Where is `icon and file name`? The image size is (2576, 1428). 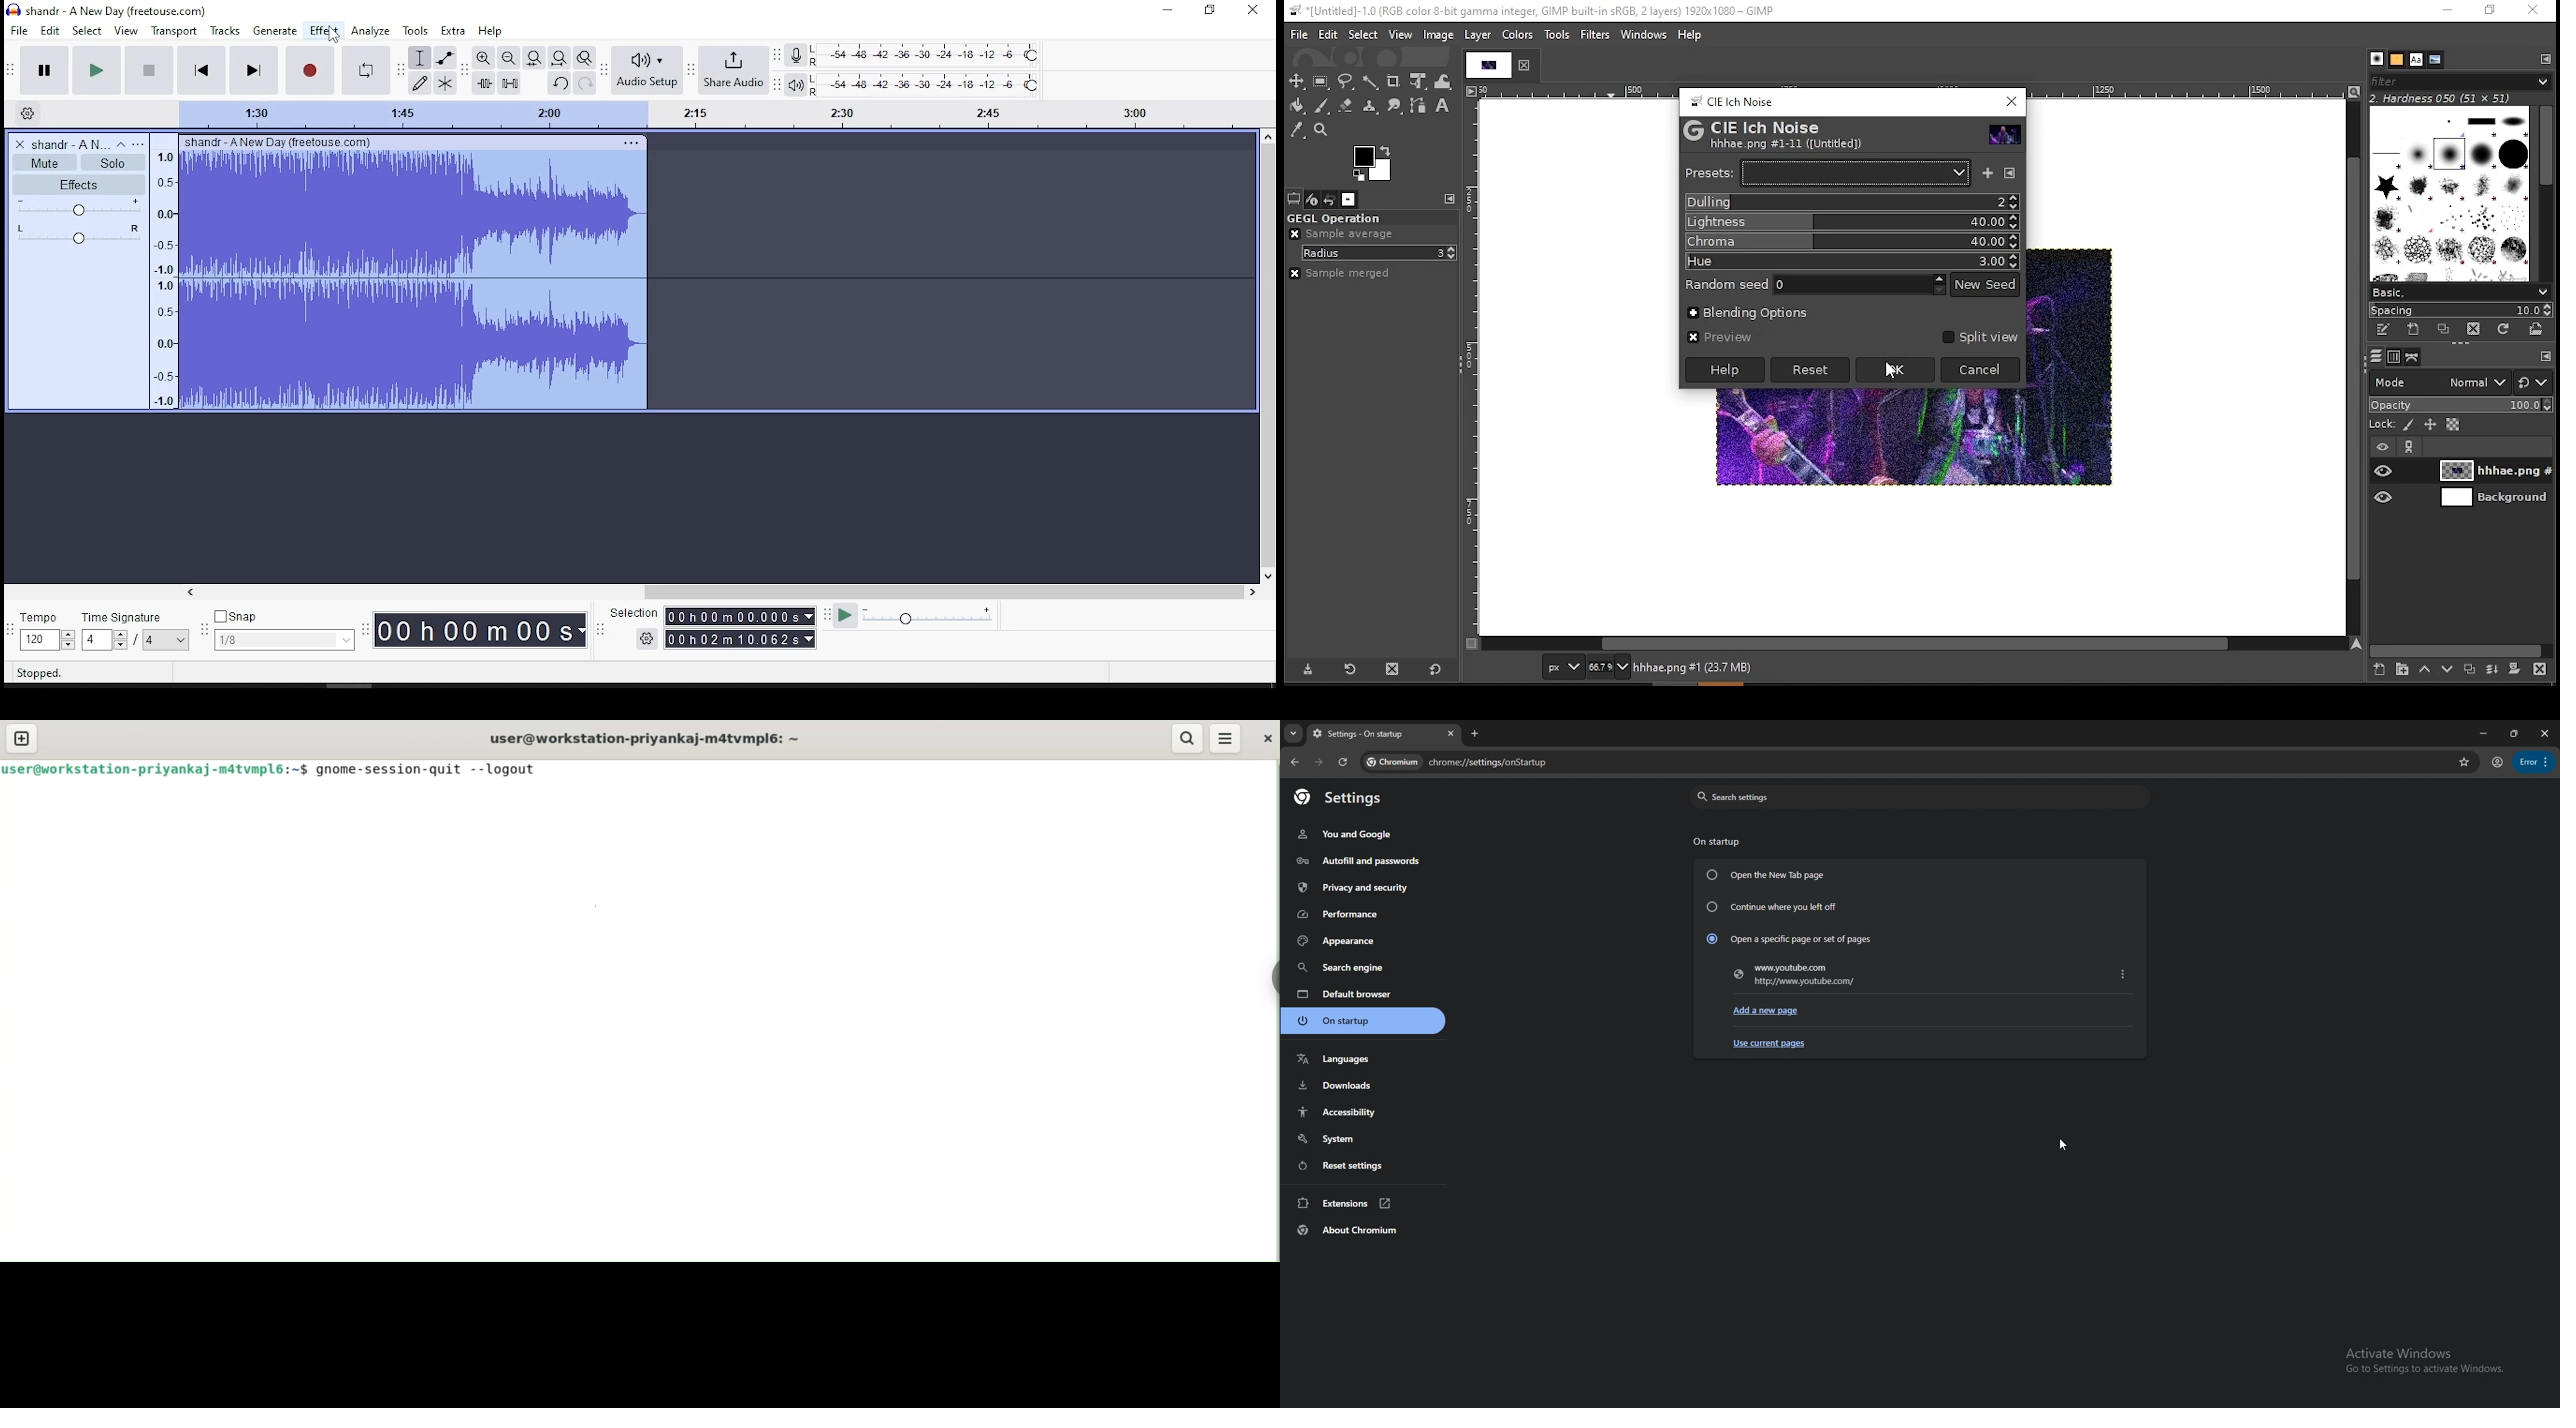
icon and file name is located at coordinates (109, 12).